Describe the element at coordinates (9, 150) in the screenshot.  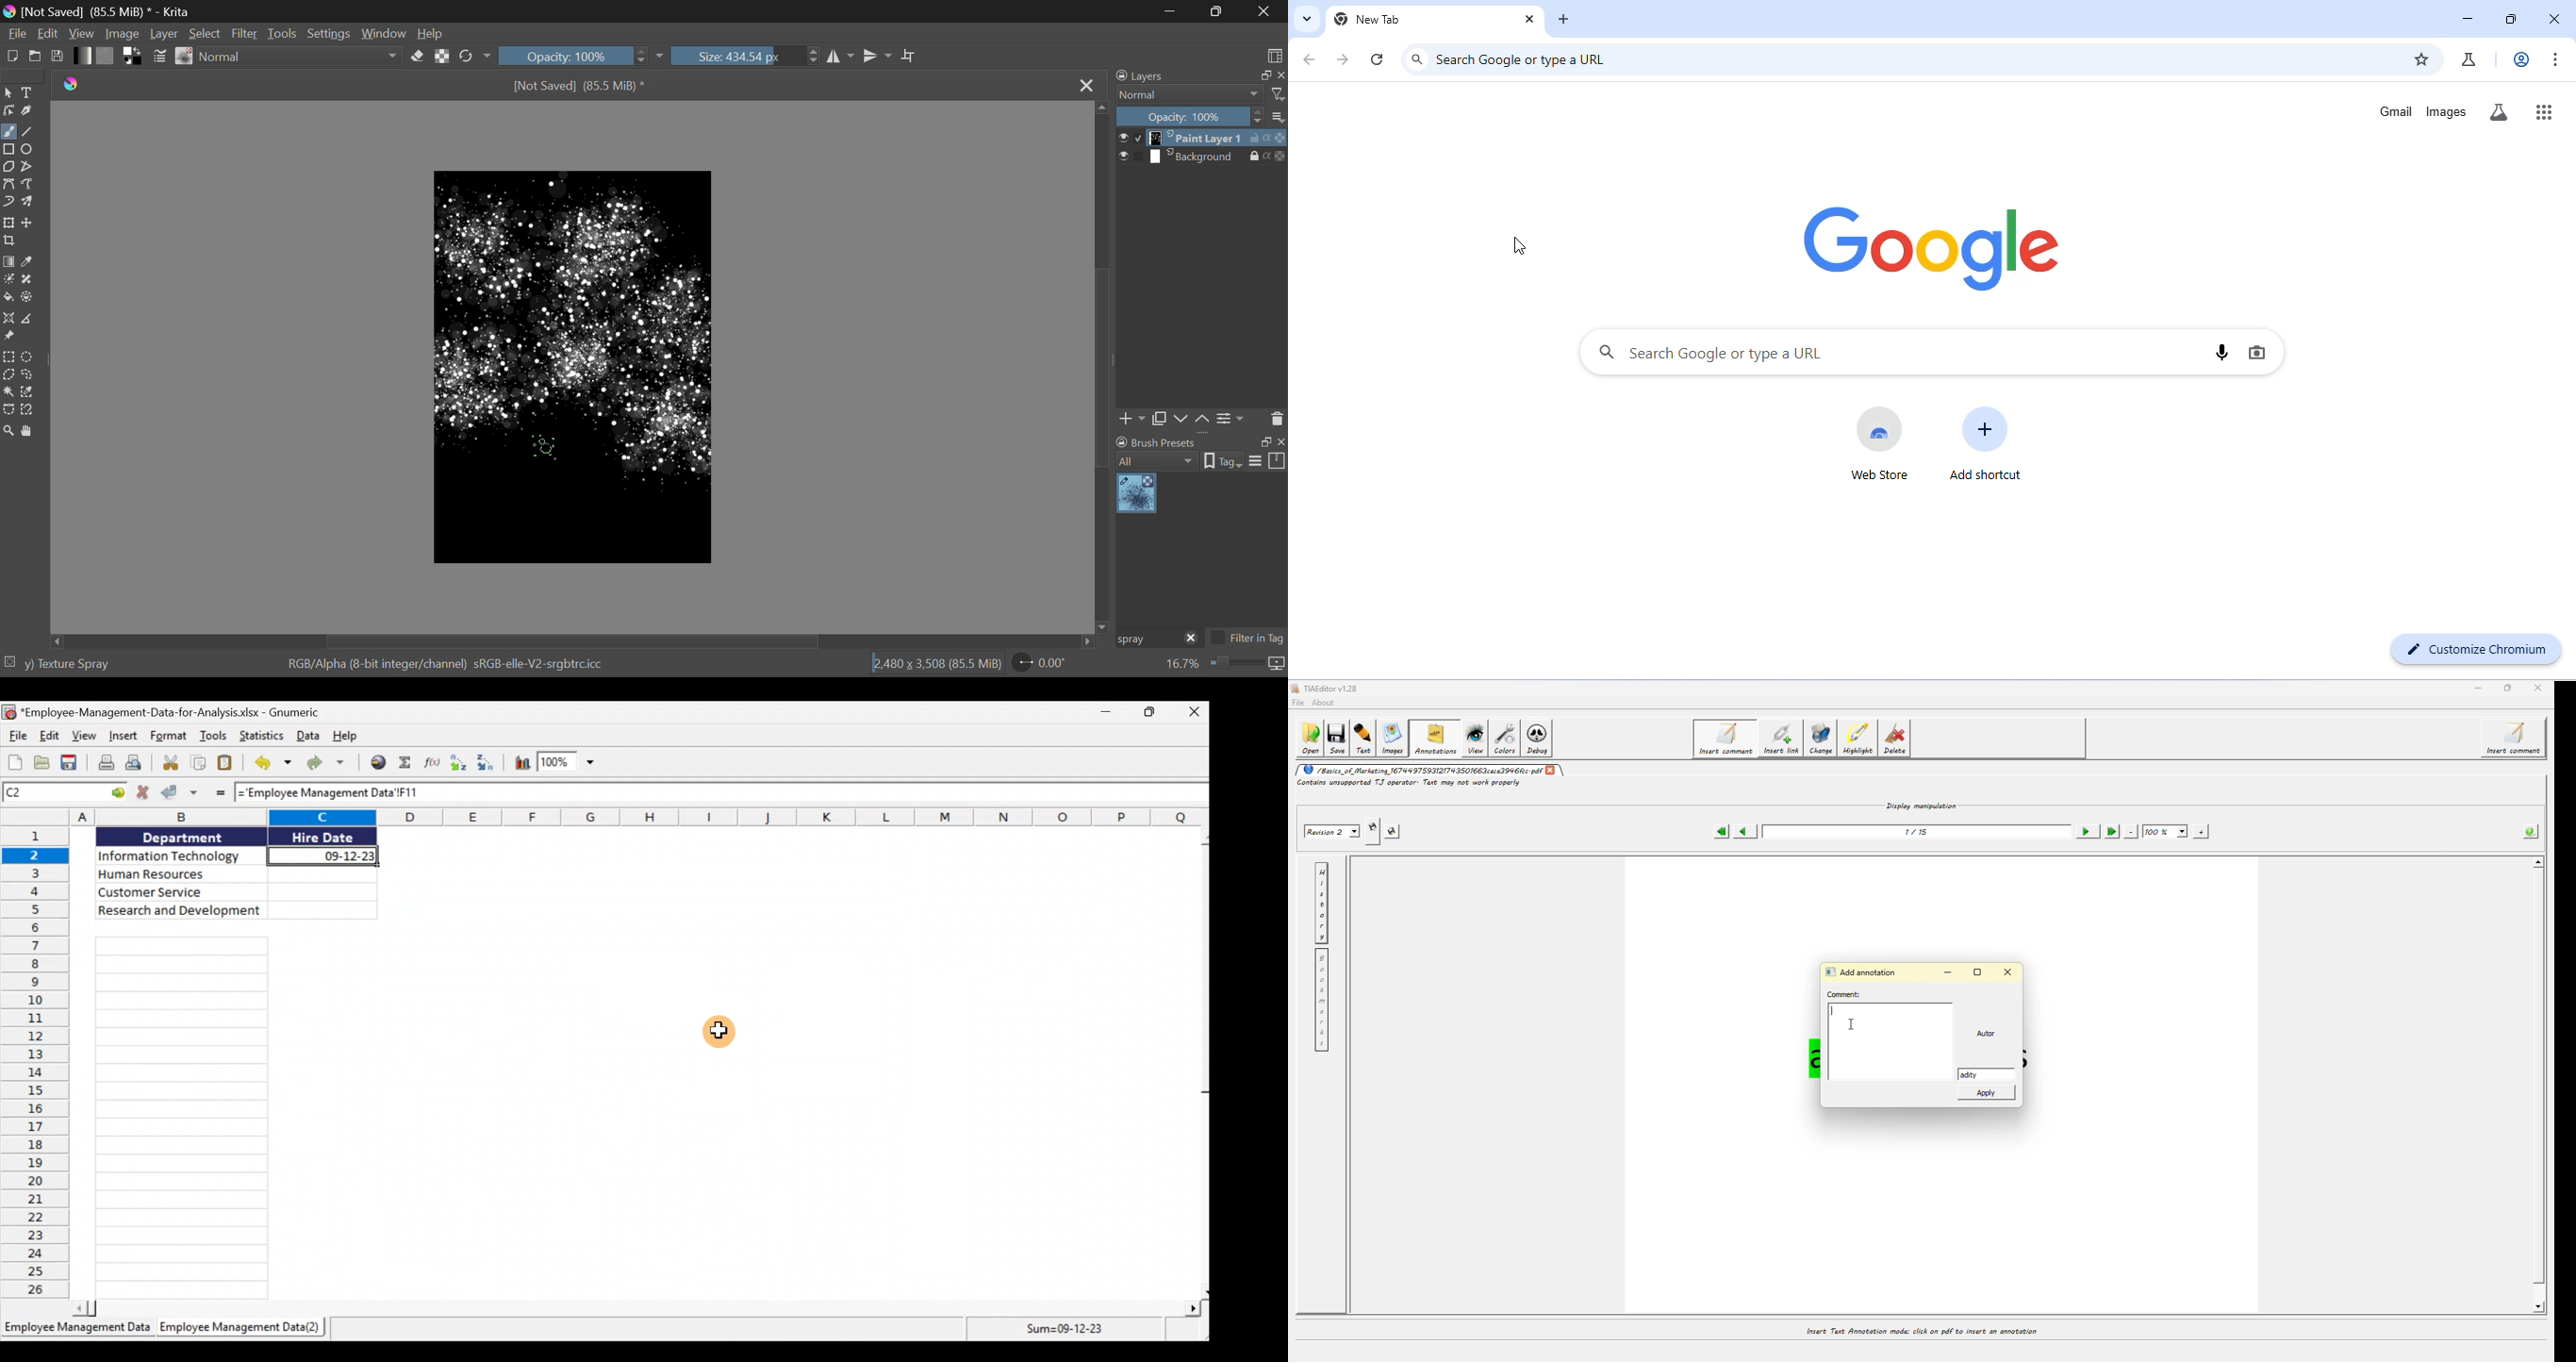
I see `Rectanle` at that location.